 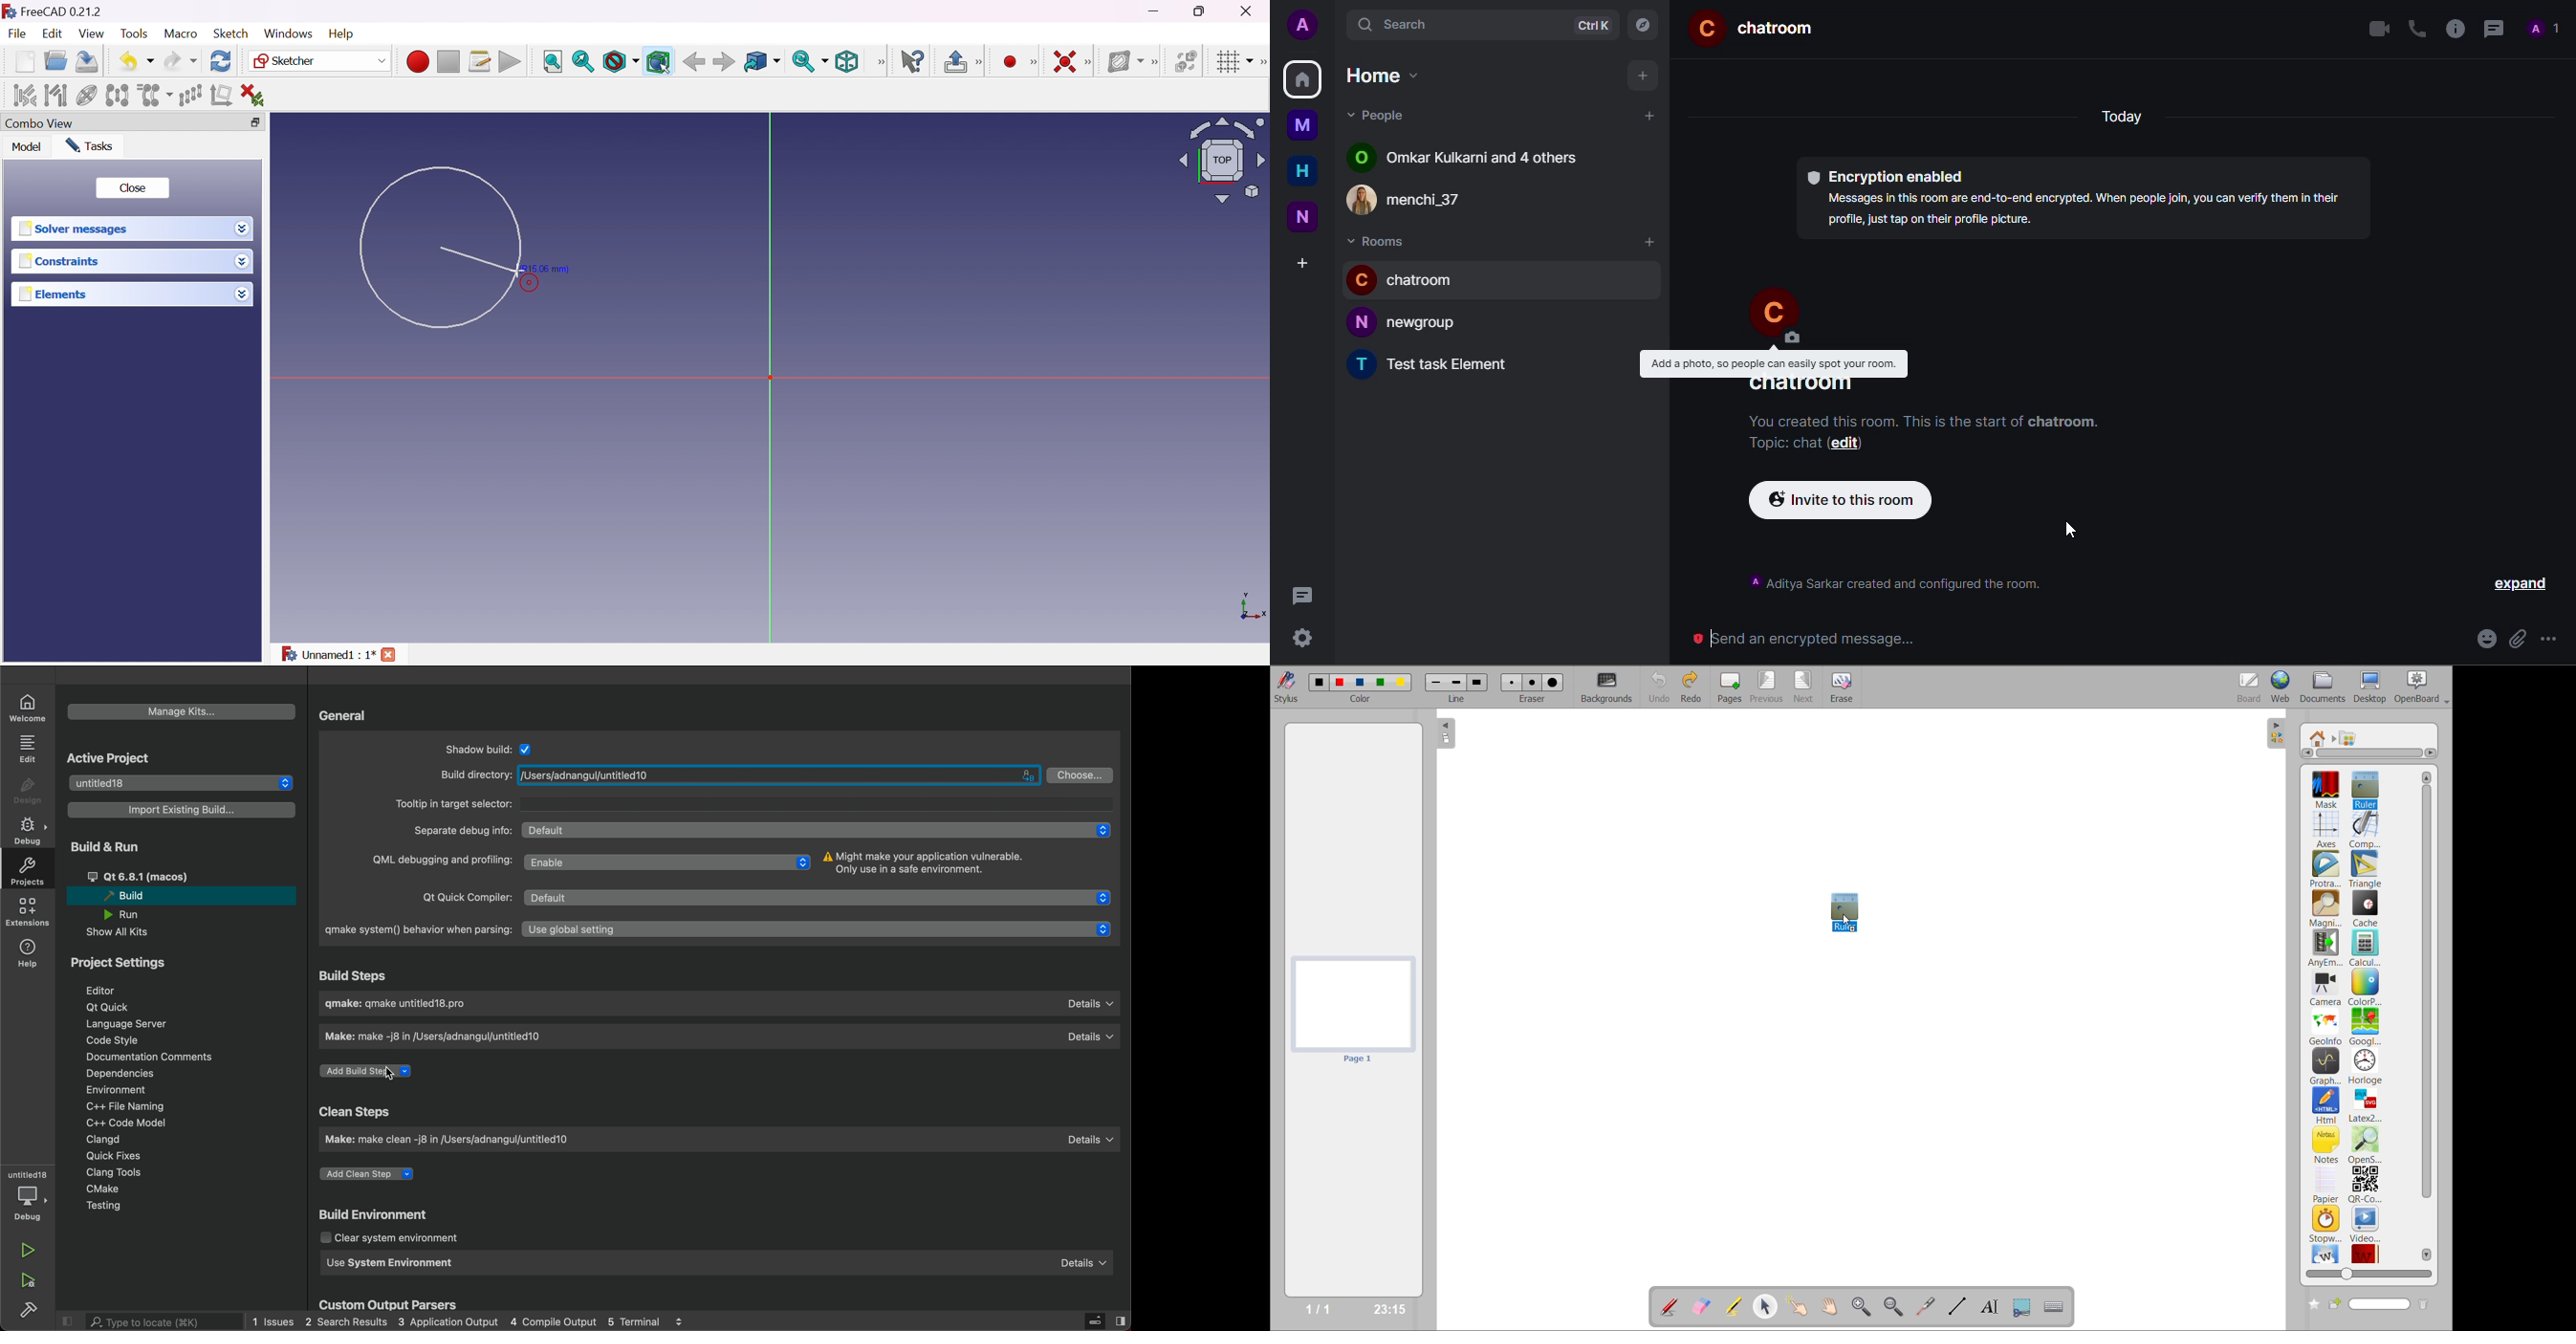 What do you see at coordinates (846, 63) in the screenshot?
I see `Isometric` at bounding box center [846, 63].